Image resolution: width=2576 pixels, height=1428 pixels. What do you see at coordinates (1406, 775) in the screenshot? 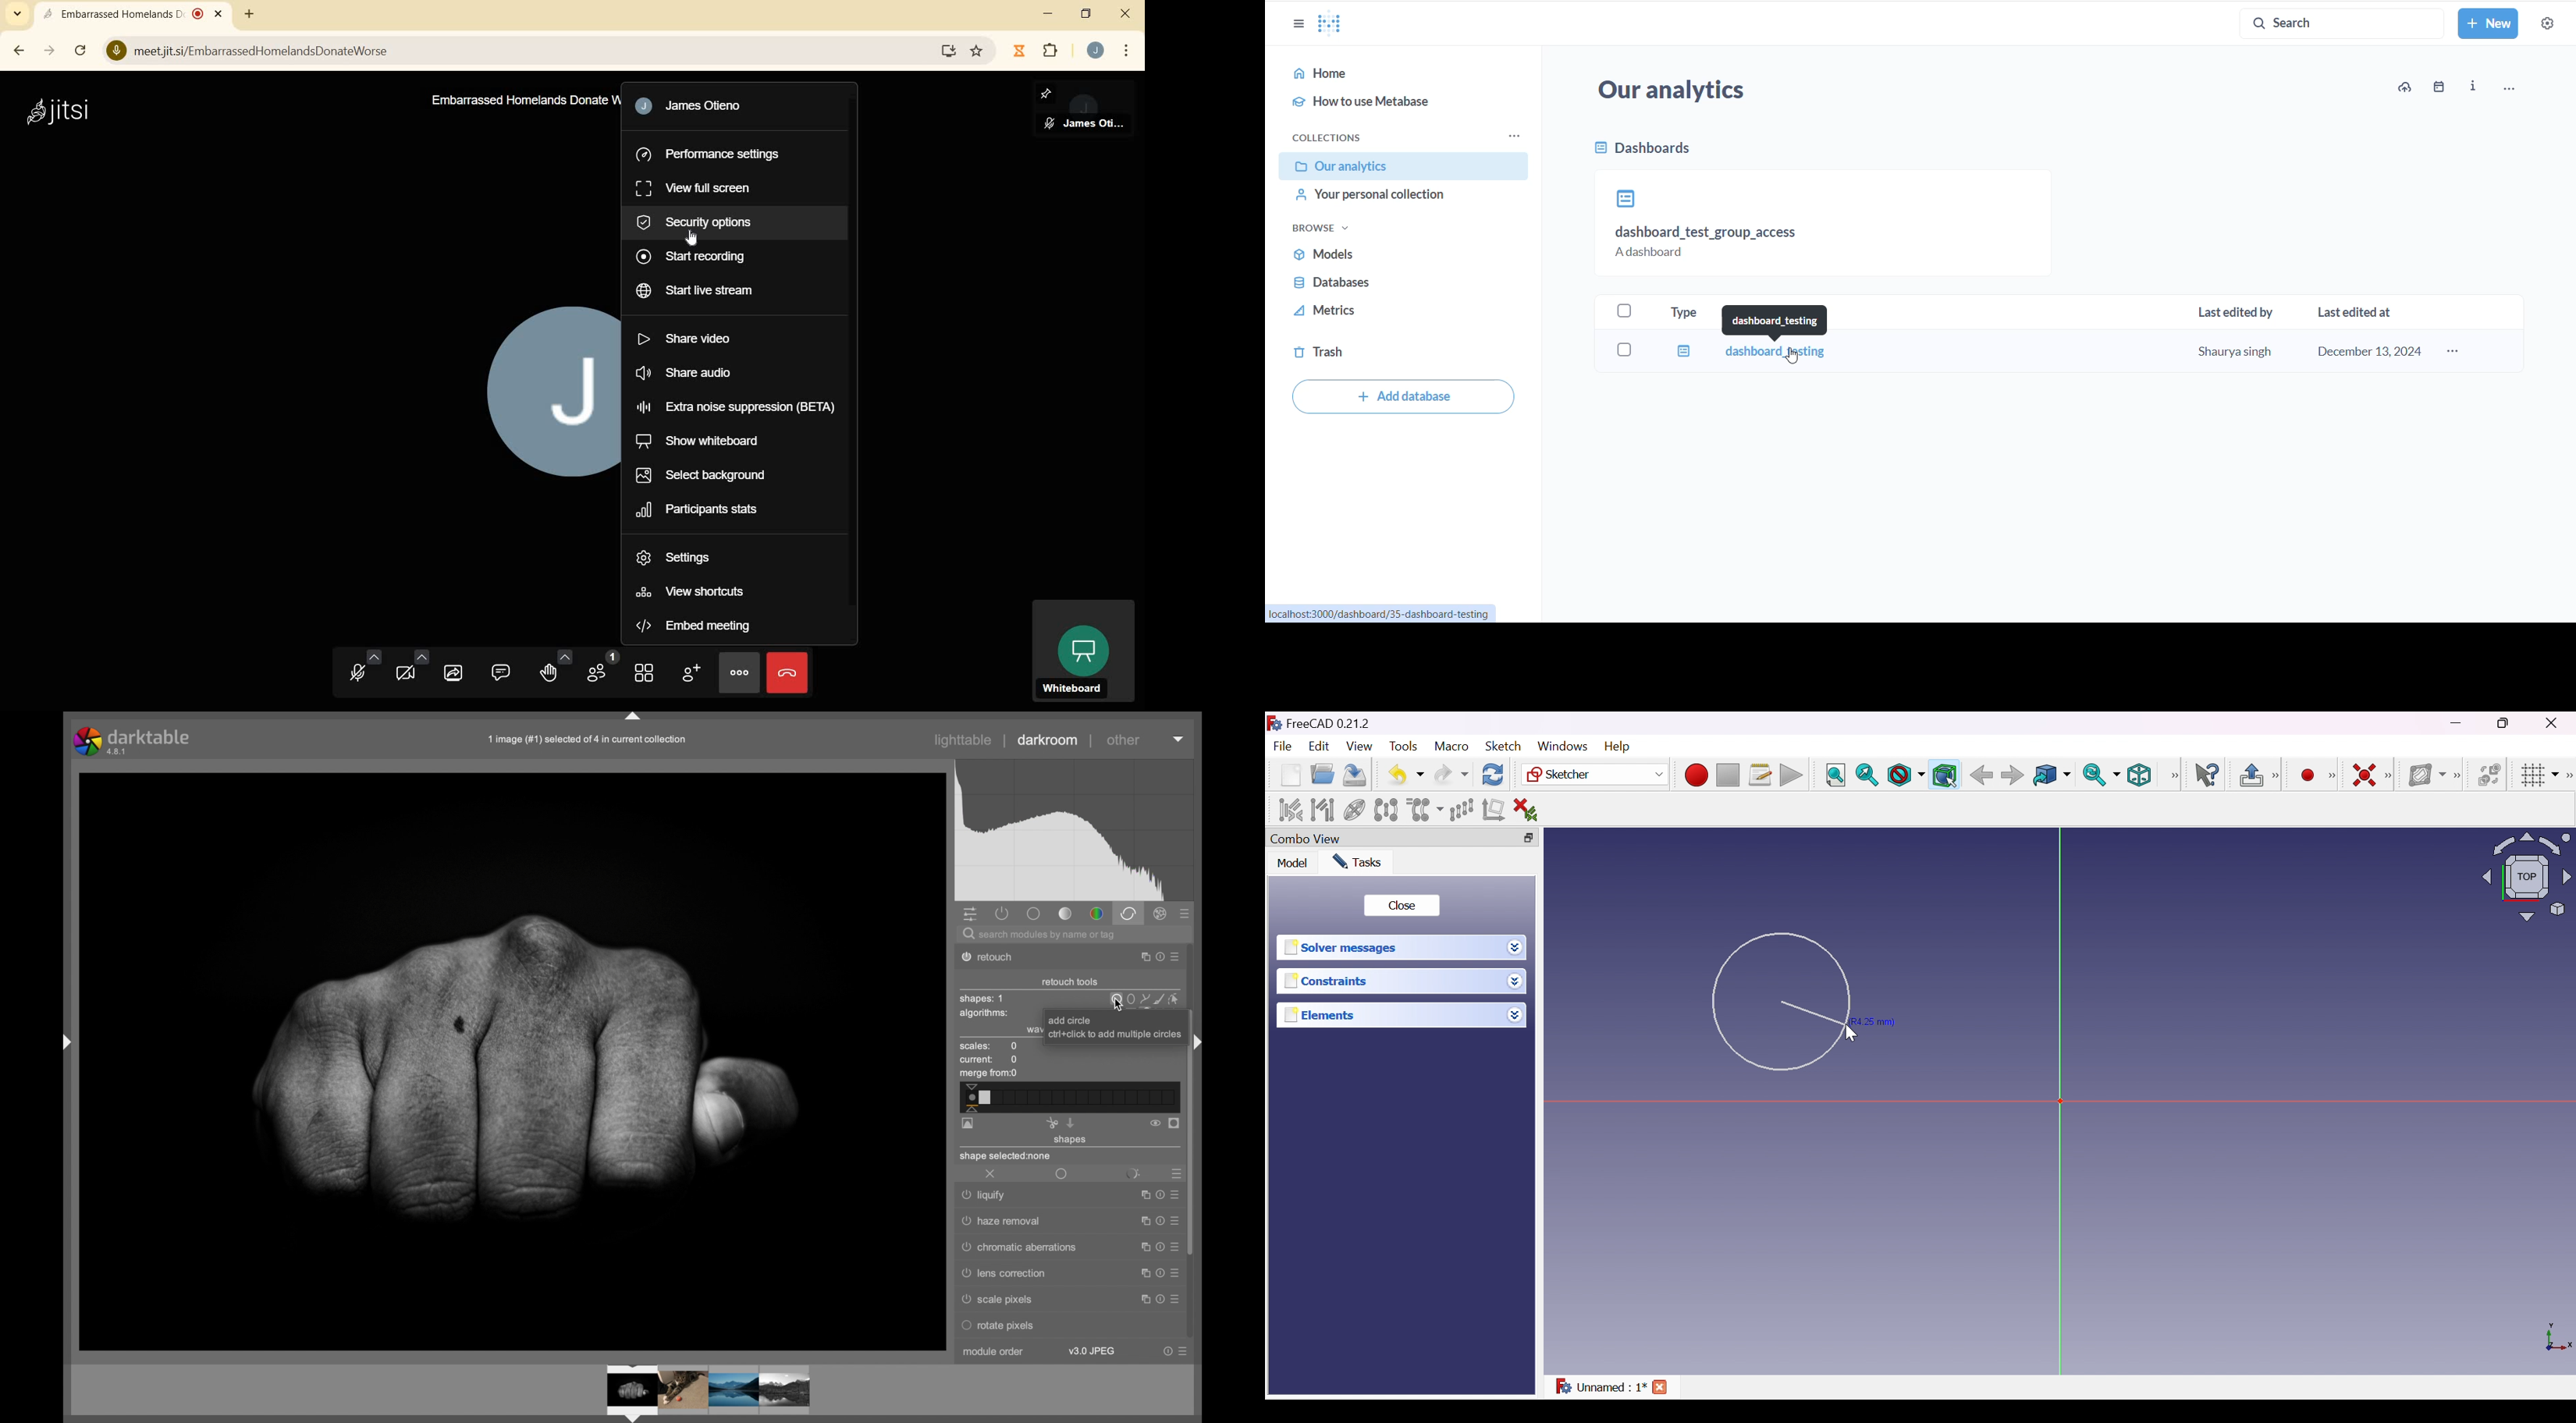
I see `Undo` at bounding box center [1406, 775].